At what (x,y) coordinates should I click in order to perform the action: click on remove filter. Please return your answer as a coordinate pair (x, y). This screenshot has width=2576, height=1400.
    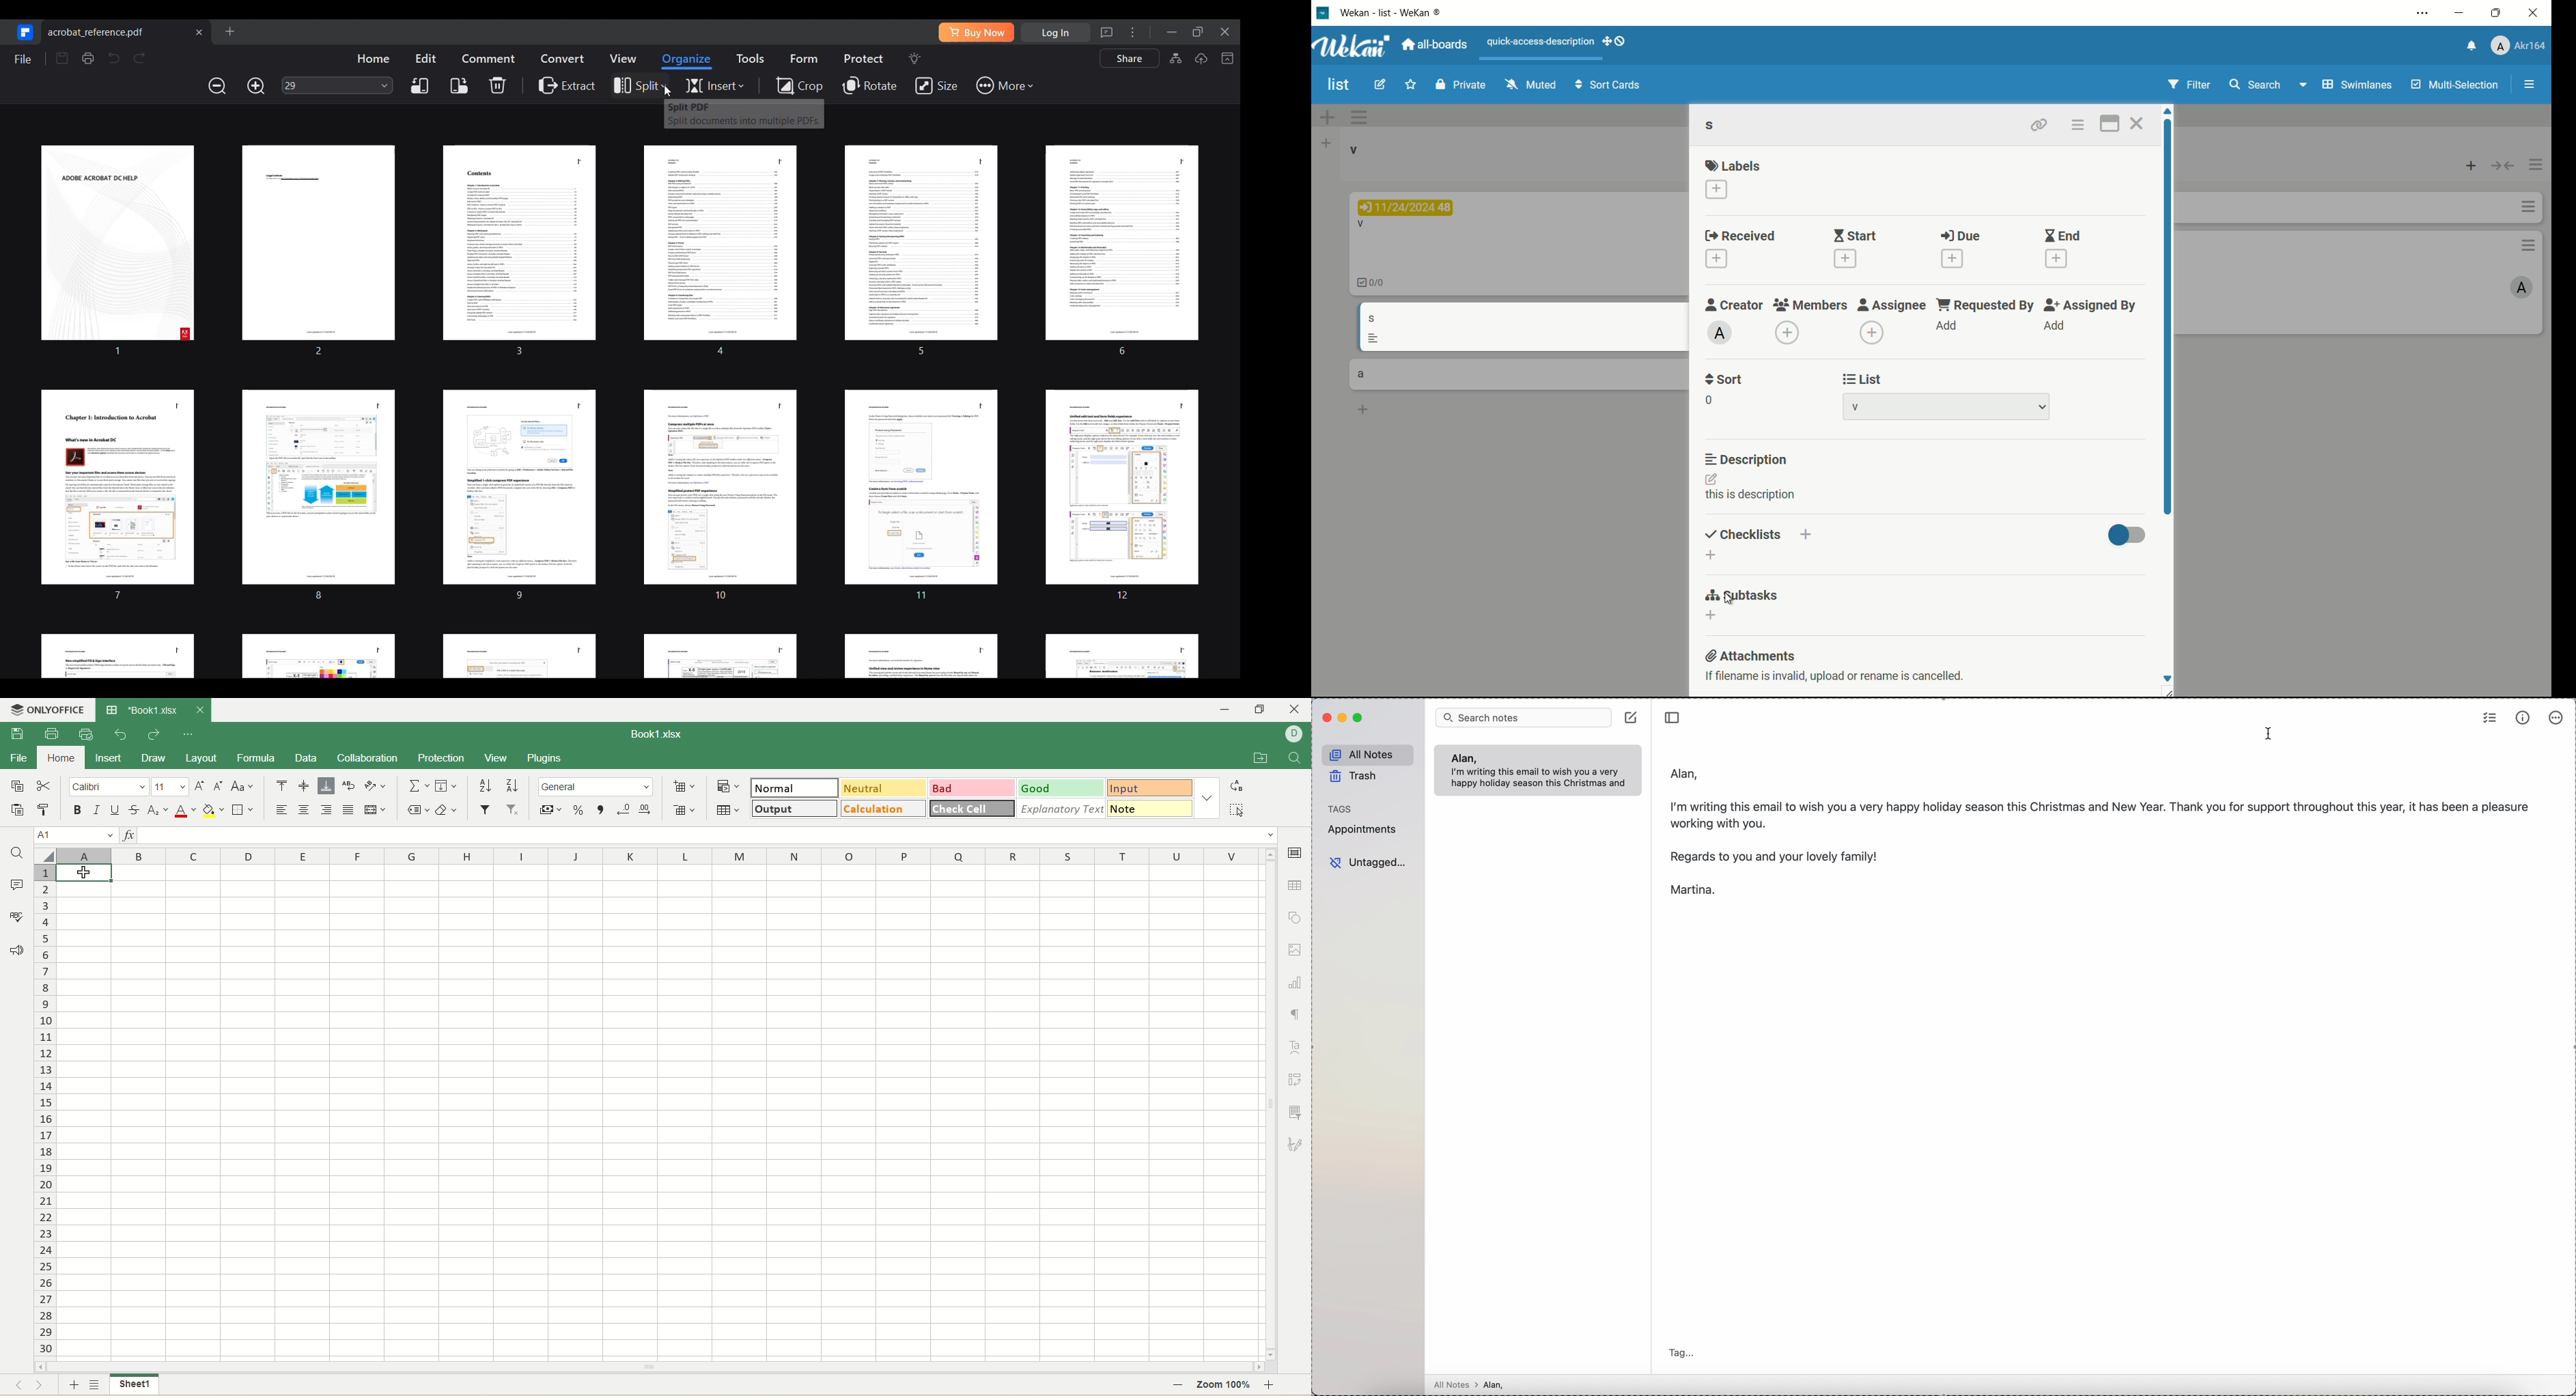
    Looking at the image, I should click on (512, 809).